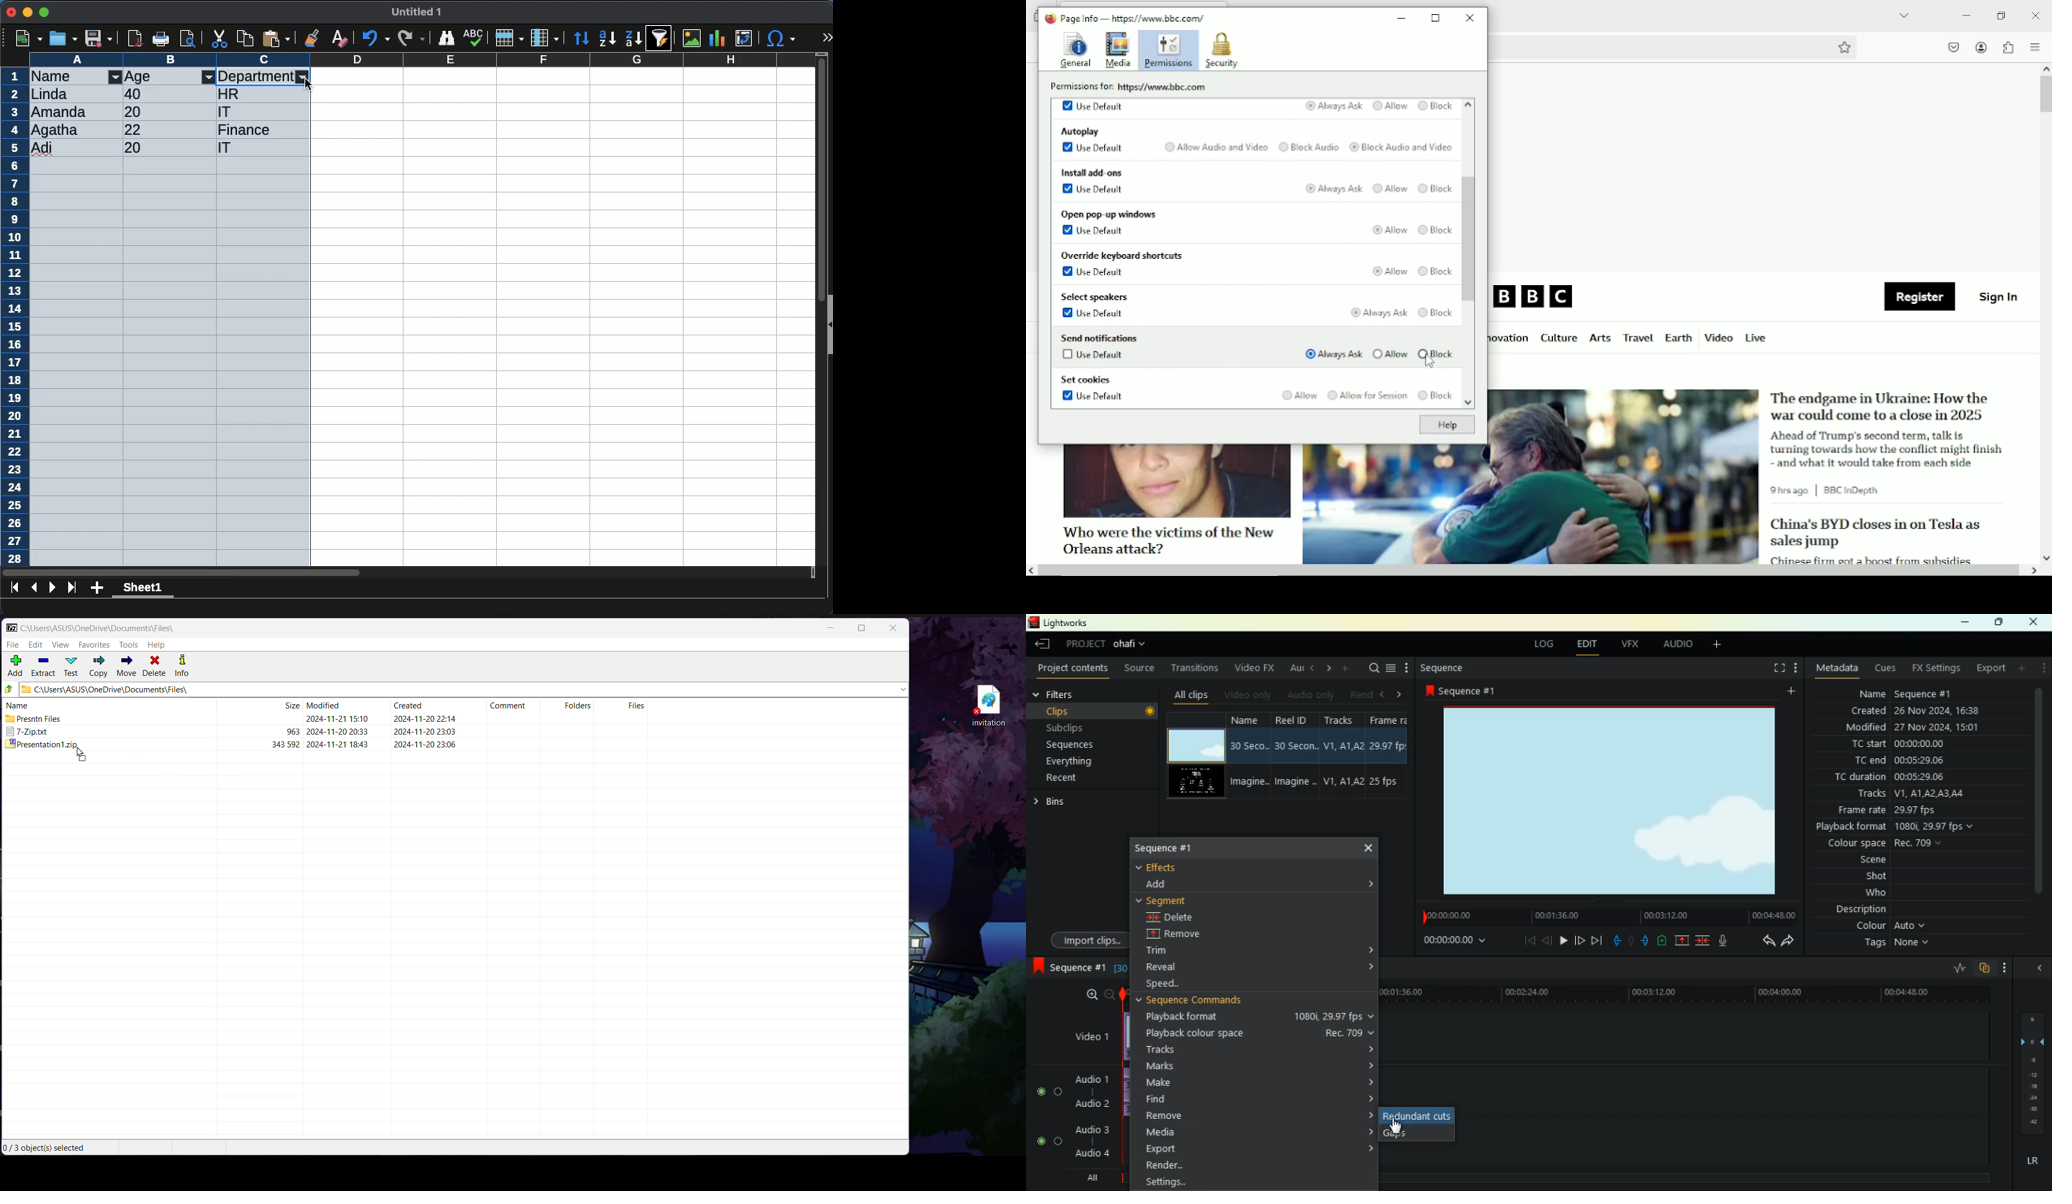  Describe the element at coordinates (1093, 996) in the screenshot. I see `zoom` at that location.